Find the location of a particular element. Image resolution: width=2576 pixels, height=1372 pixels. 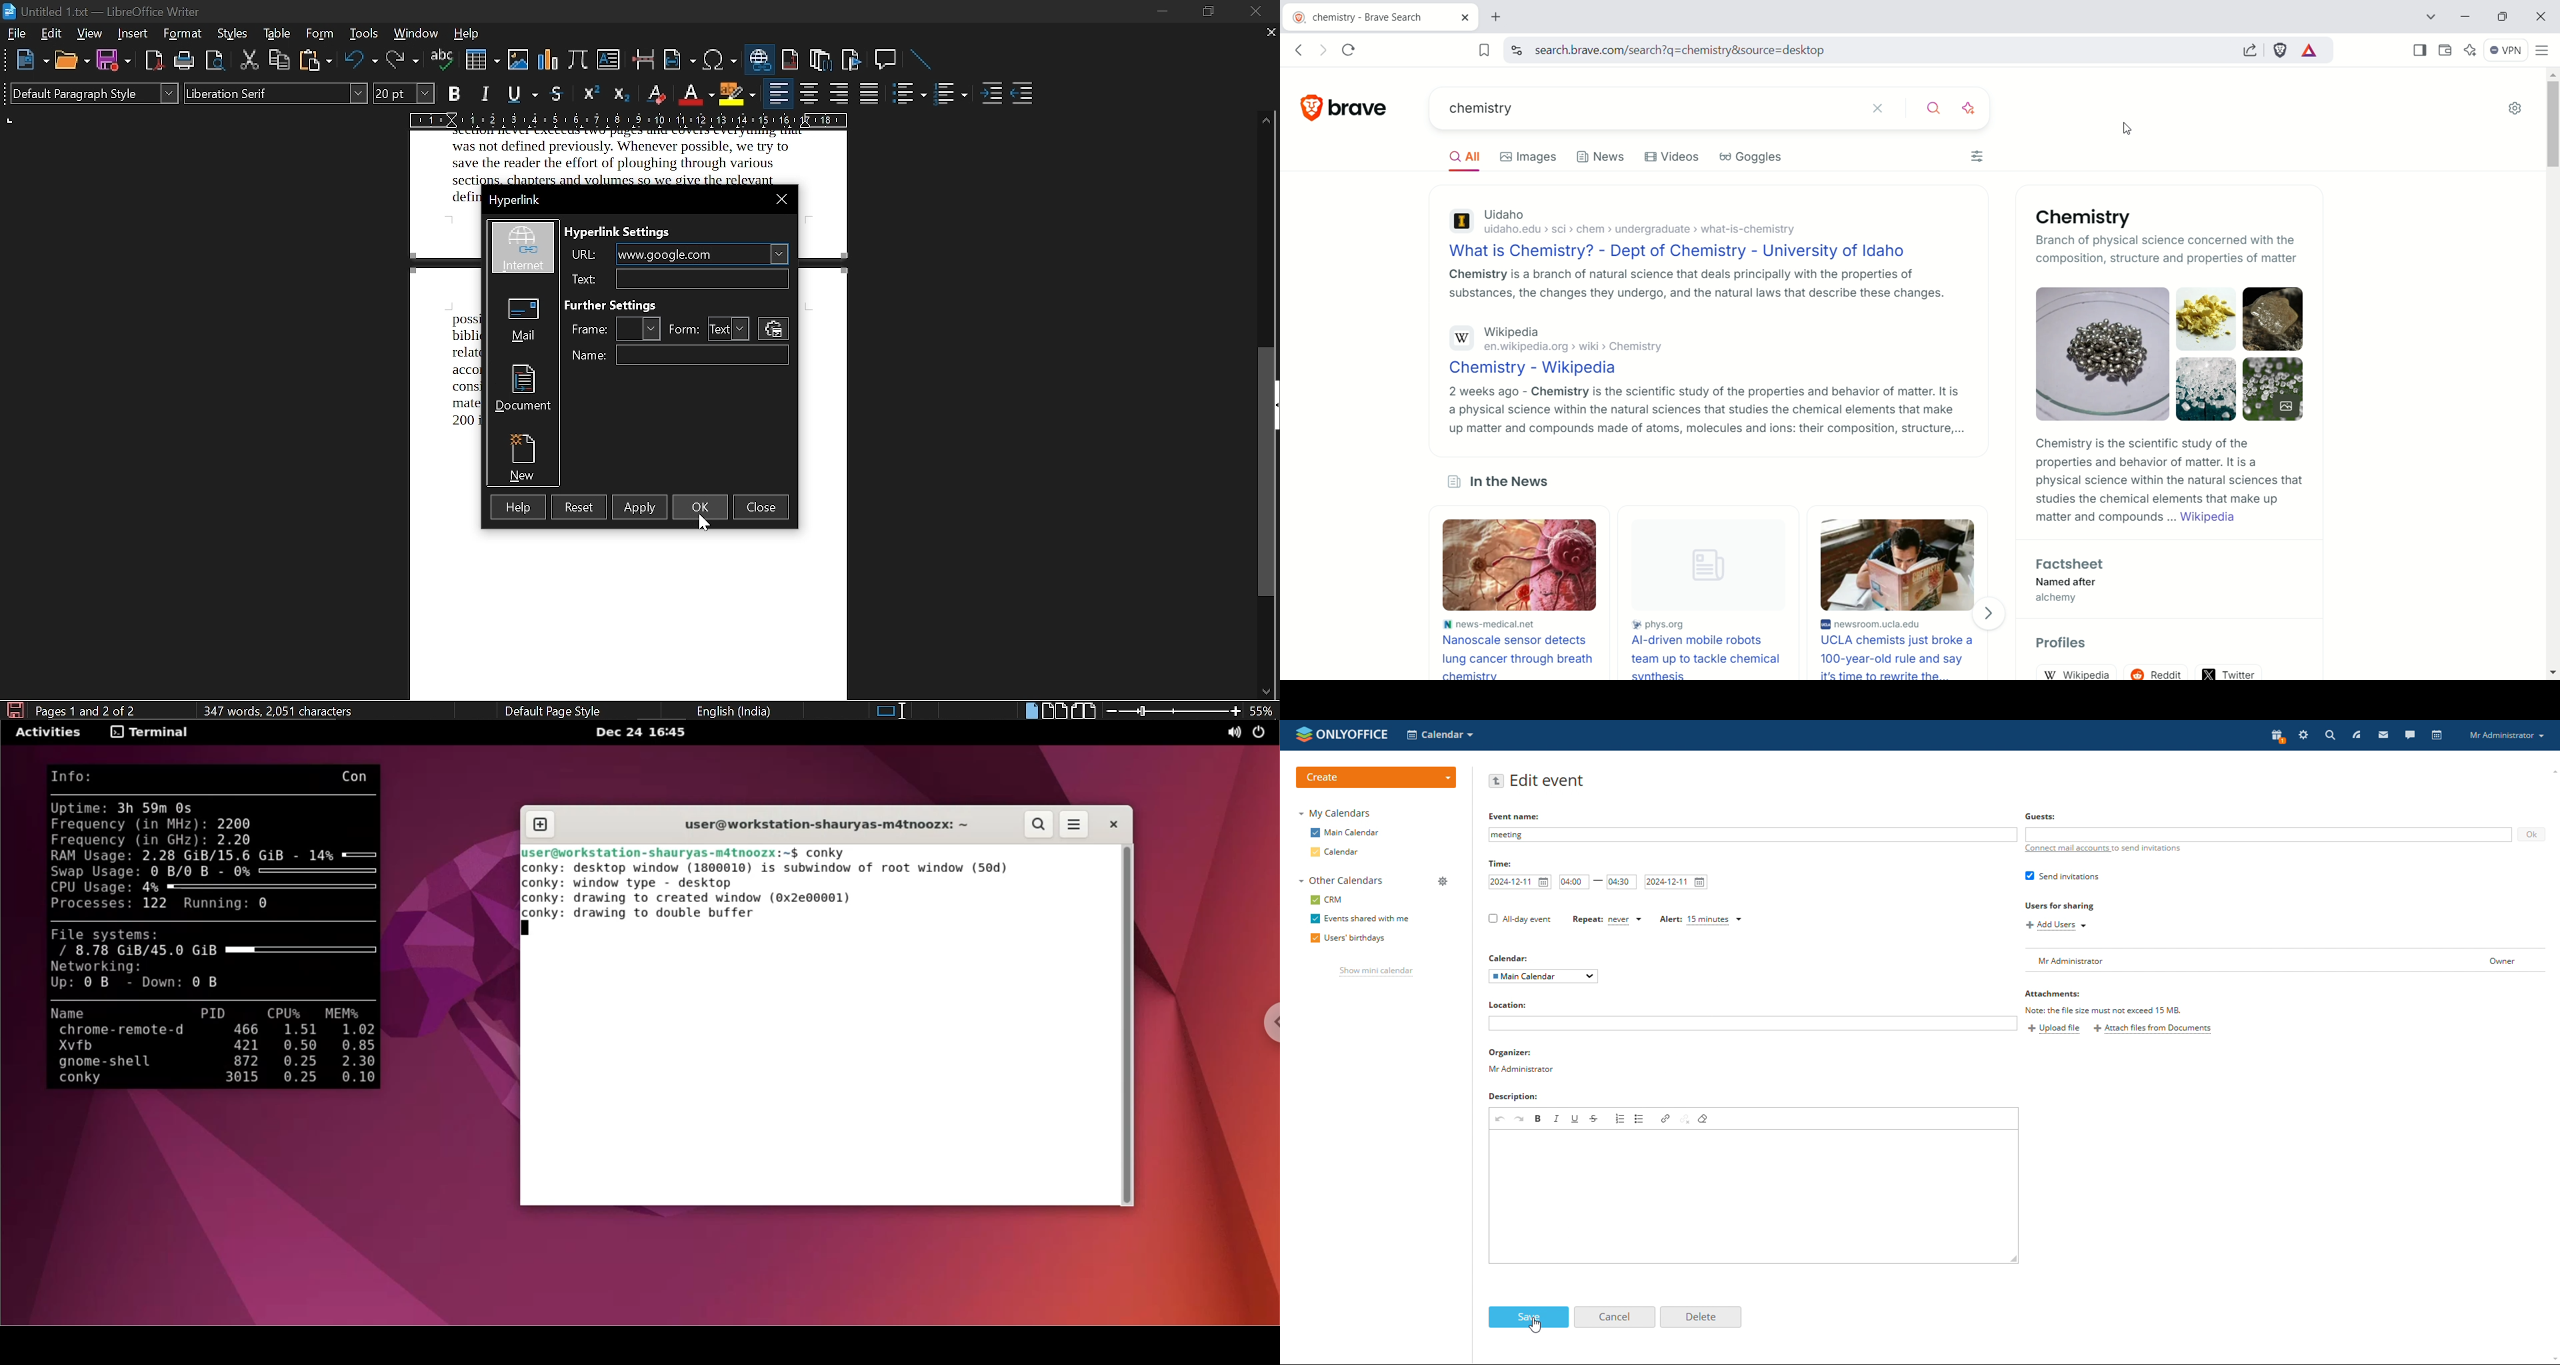

change zoom is located at coordinates (1172, 711).